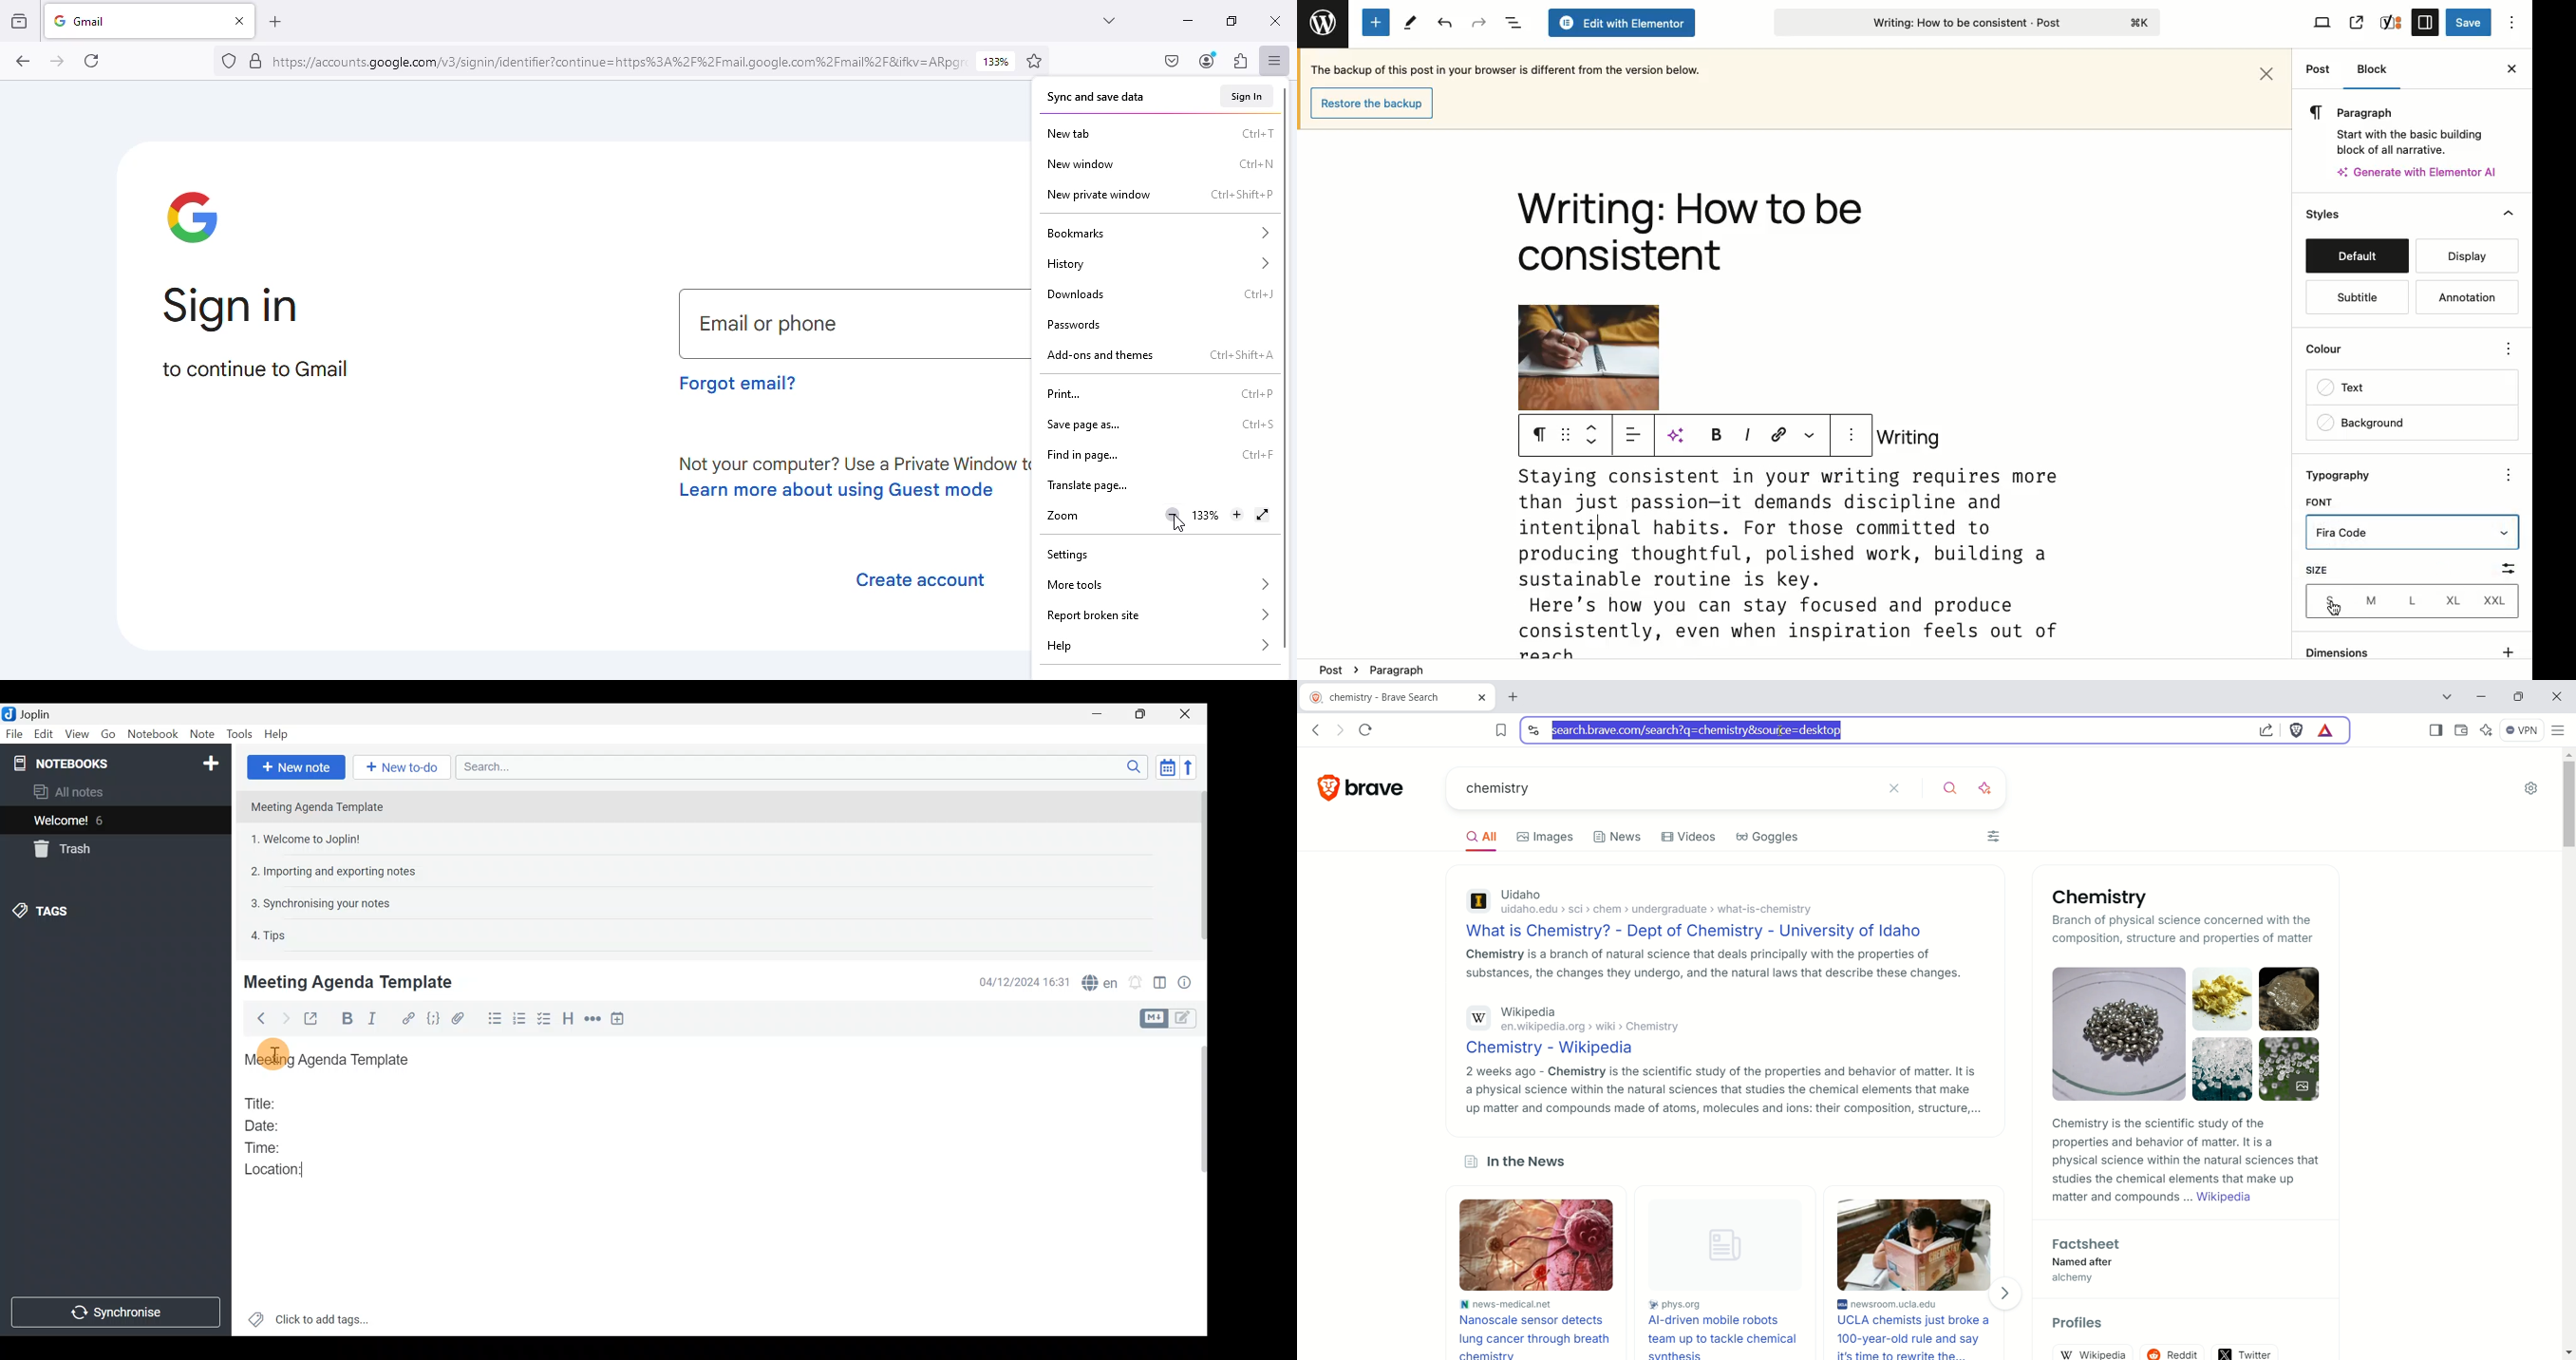 This screenshot has width=2576, height=1372. I want to click on Background, so click(2411, 422).